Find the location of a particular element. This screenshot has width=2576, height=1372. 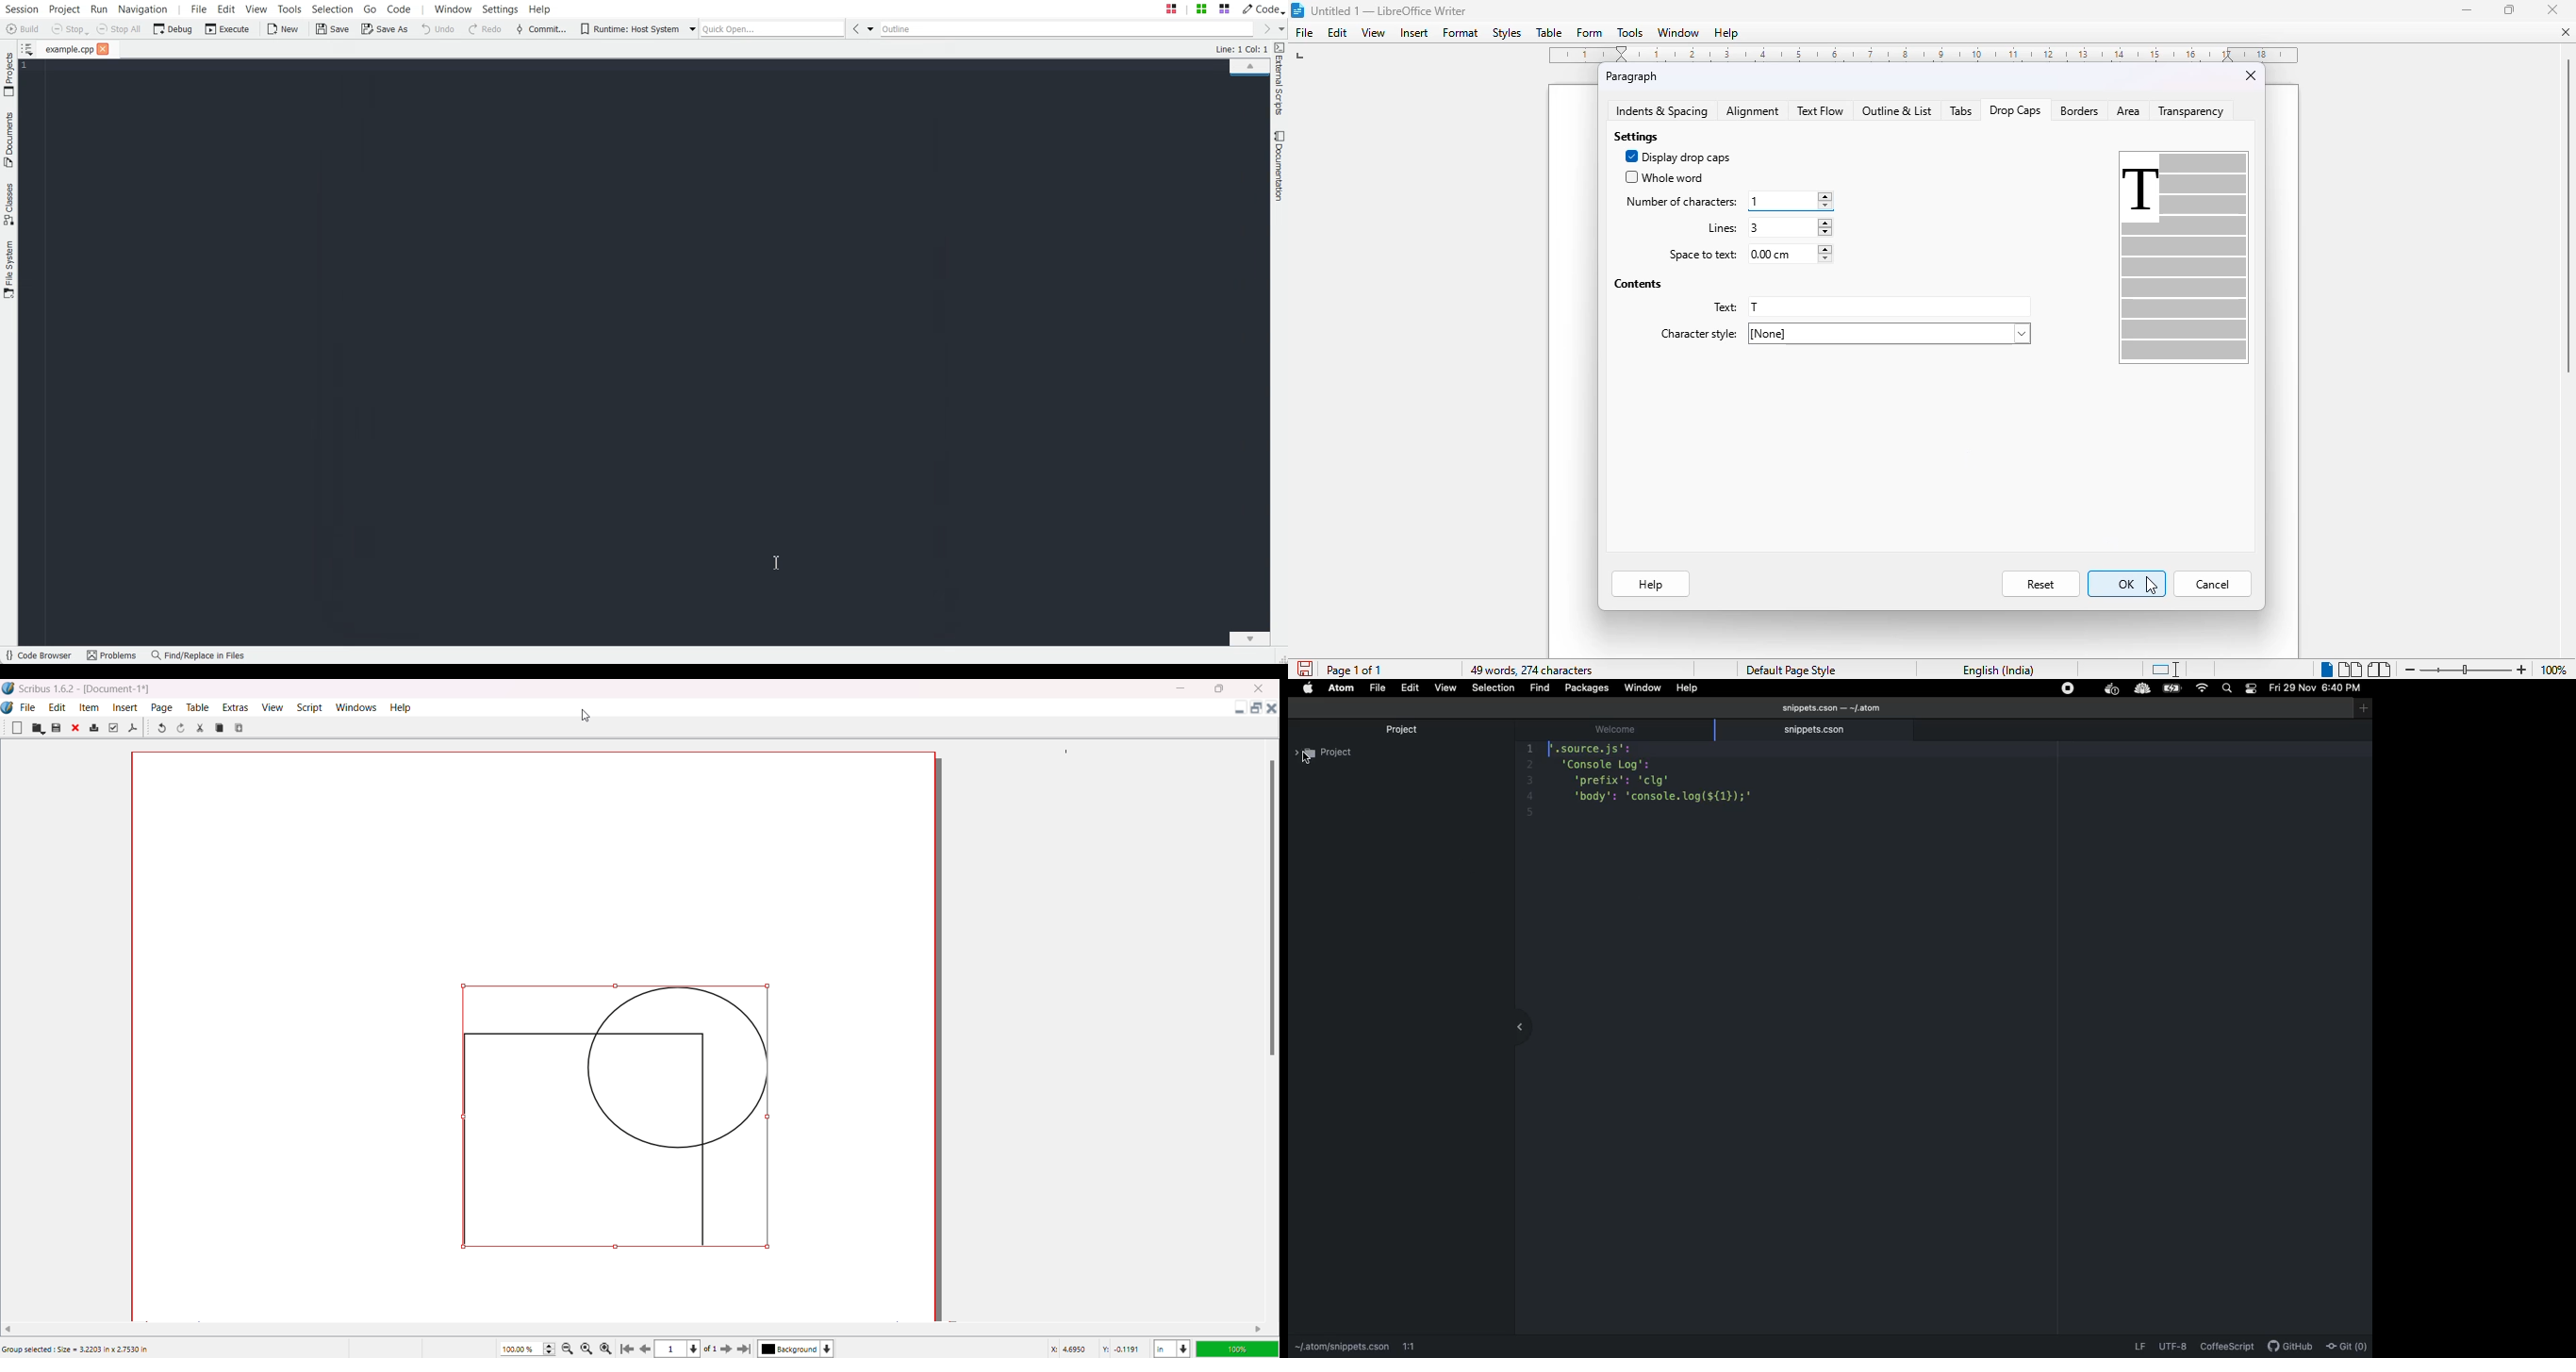

previous is located at coordinates (648, 1351).